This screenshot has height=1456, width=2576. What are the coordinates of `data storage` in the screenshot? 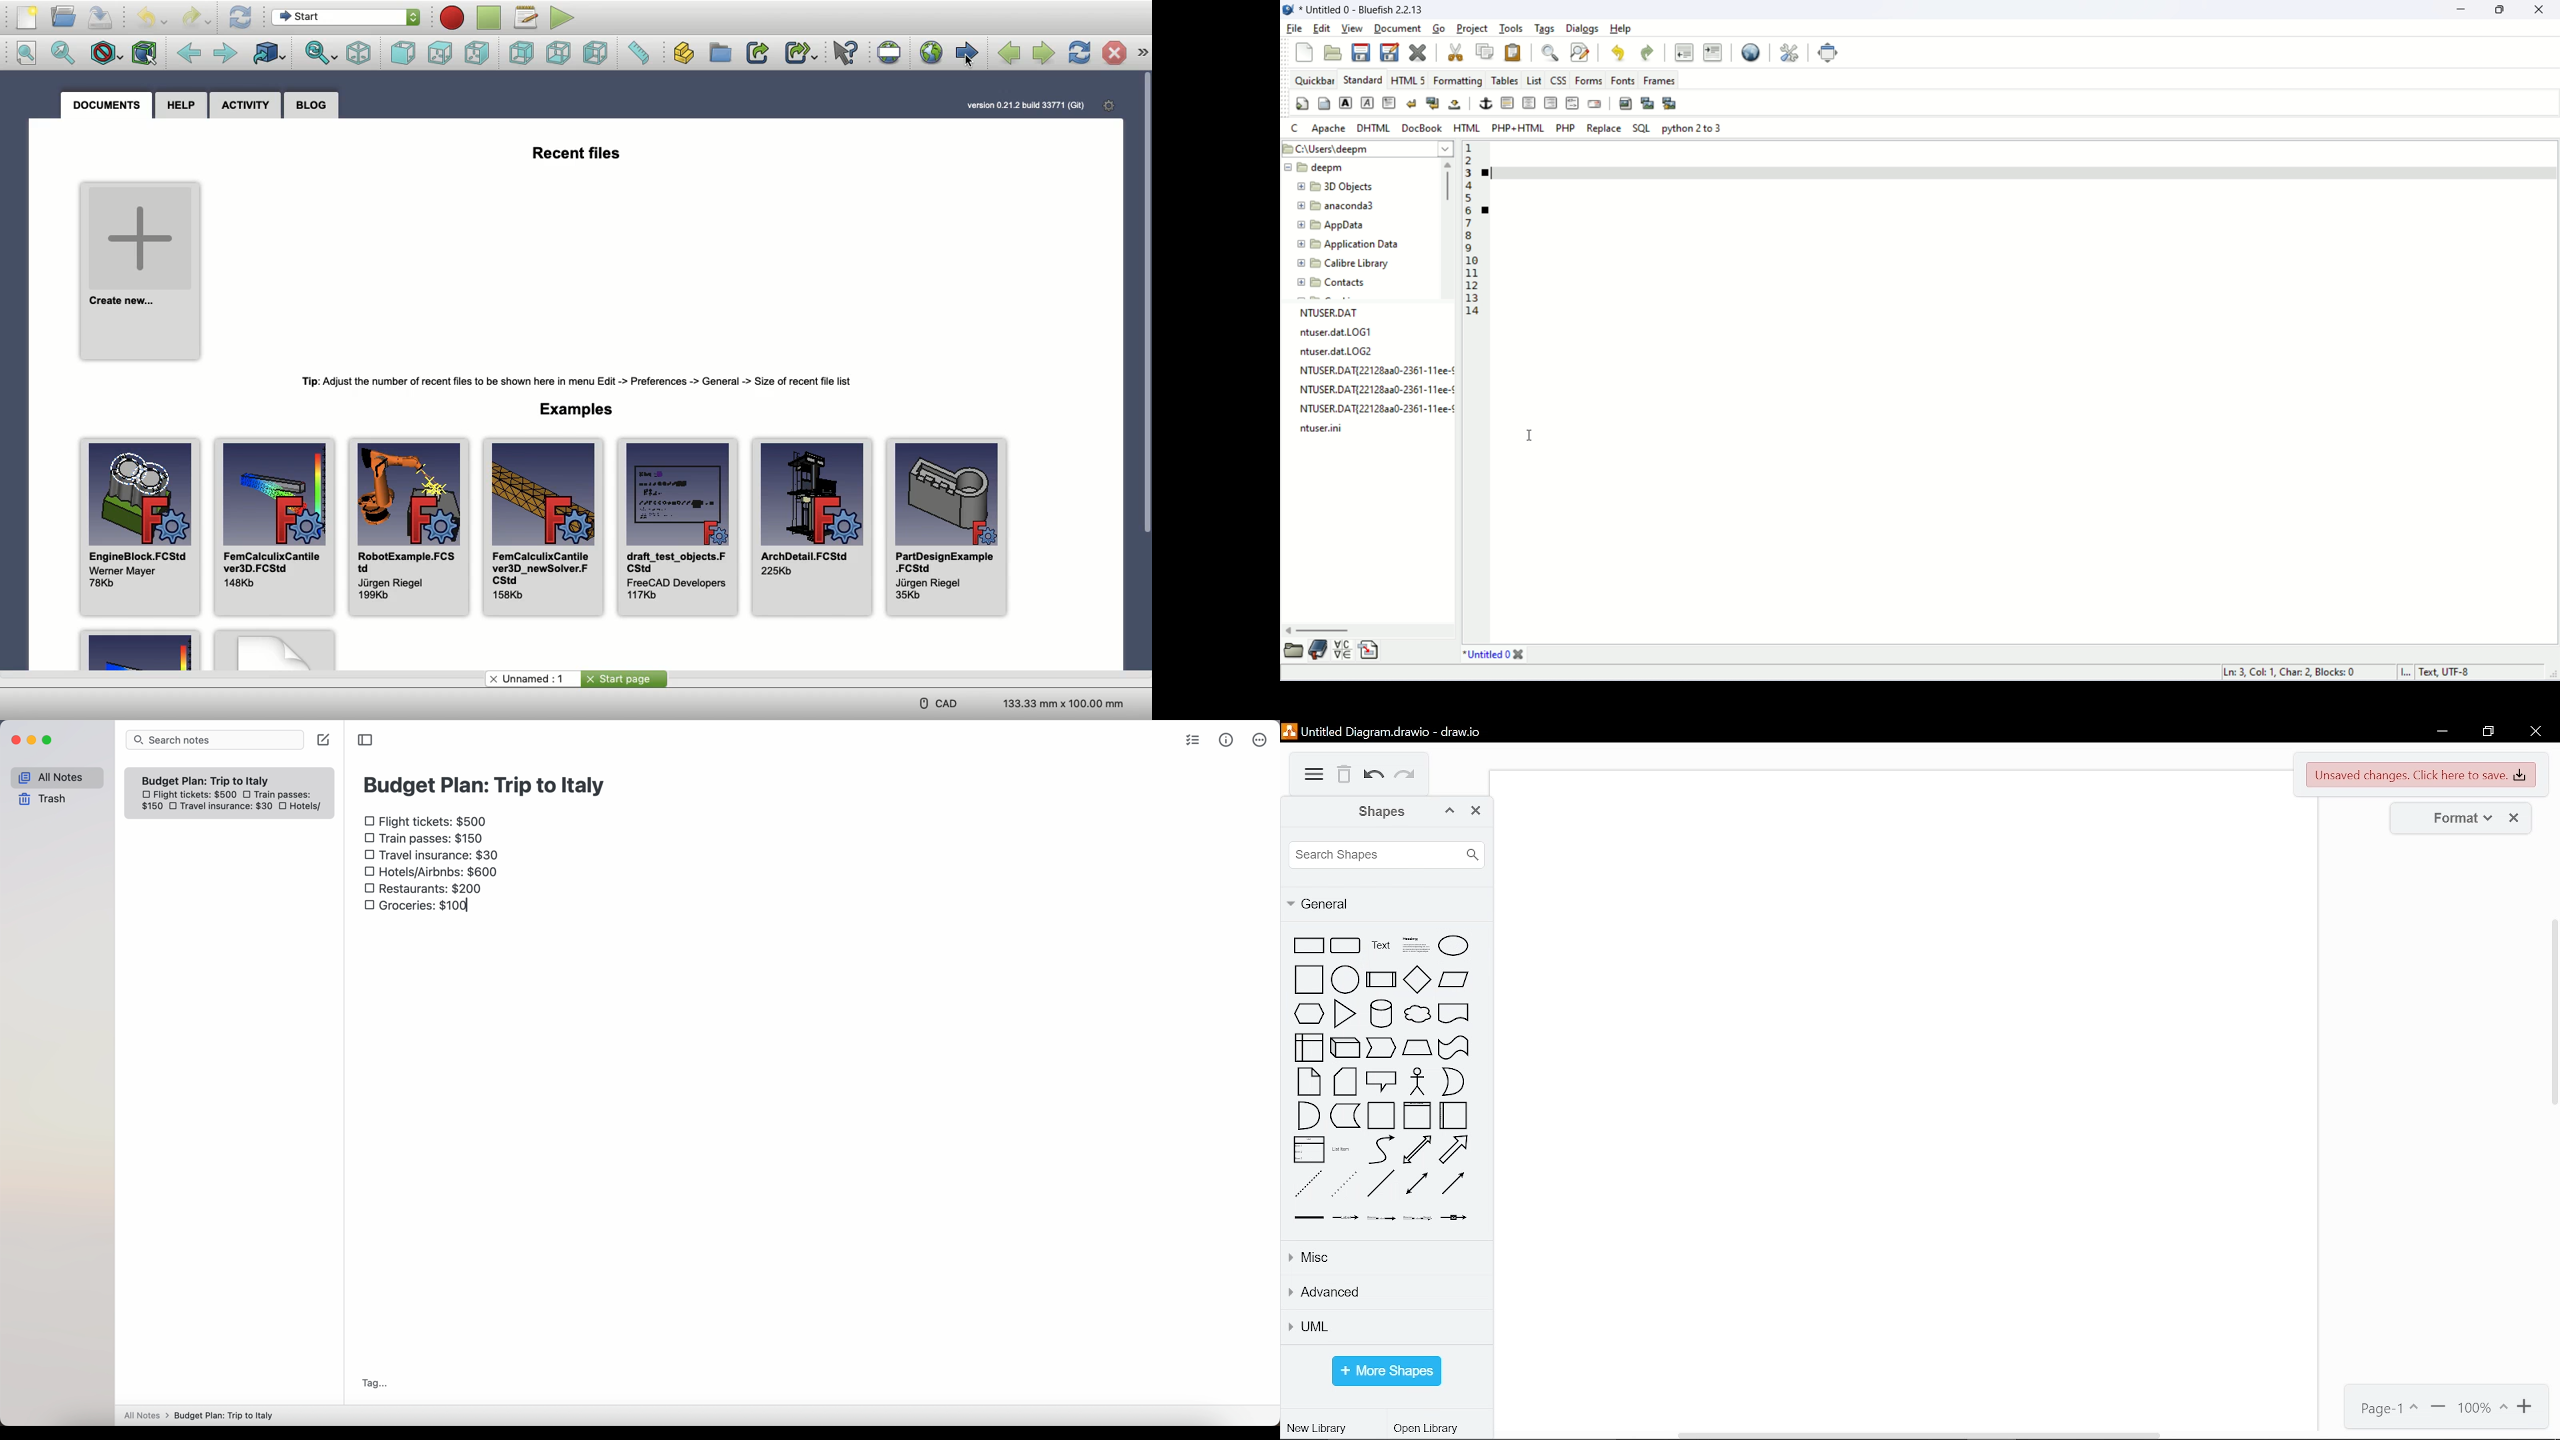 It's located at (1346, 1117).